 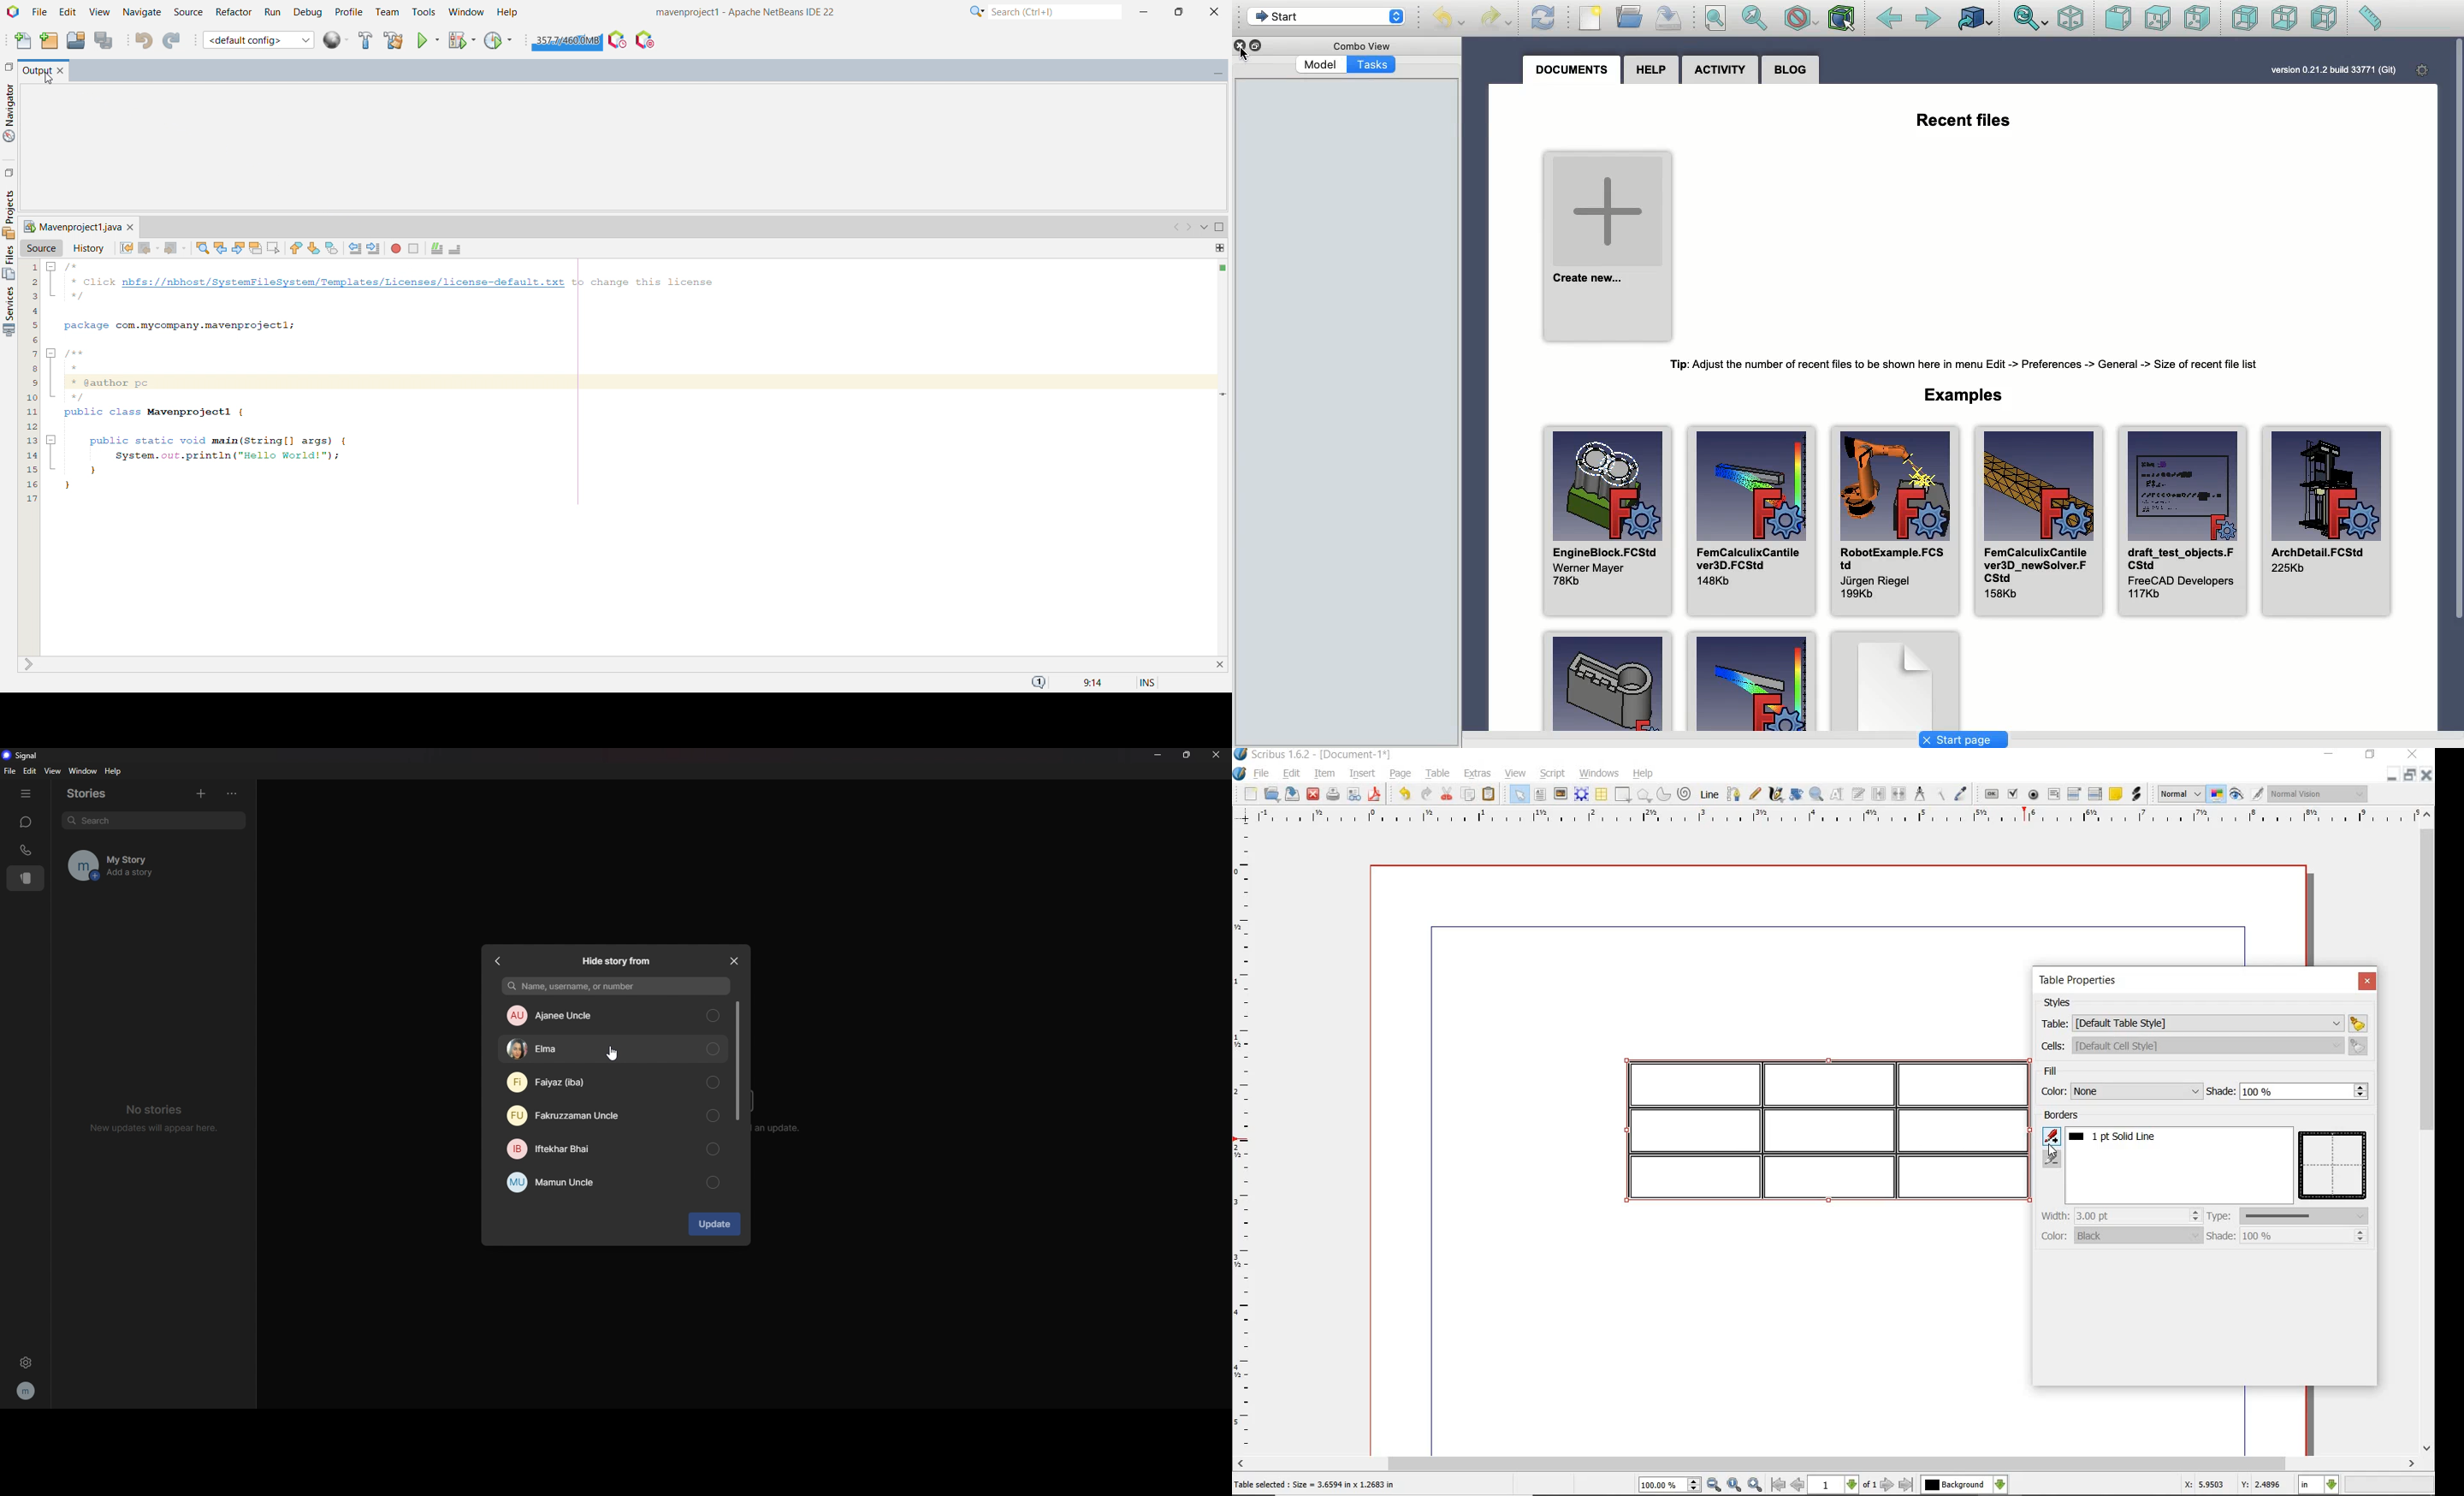 I want to click on select the image preview quality, so click(x=2177, y=794).